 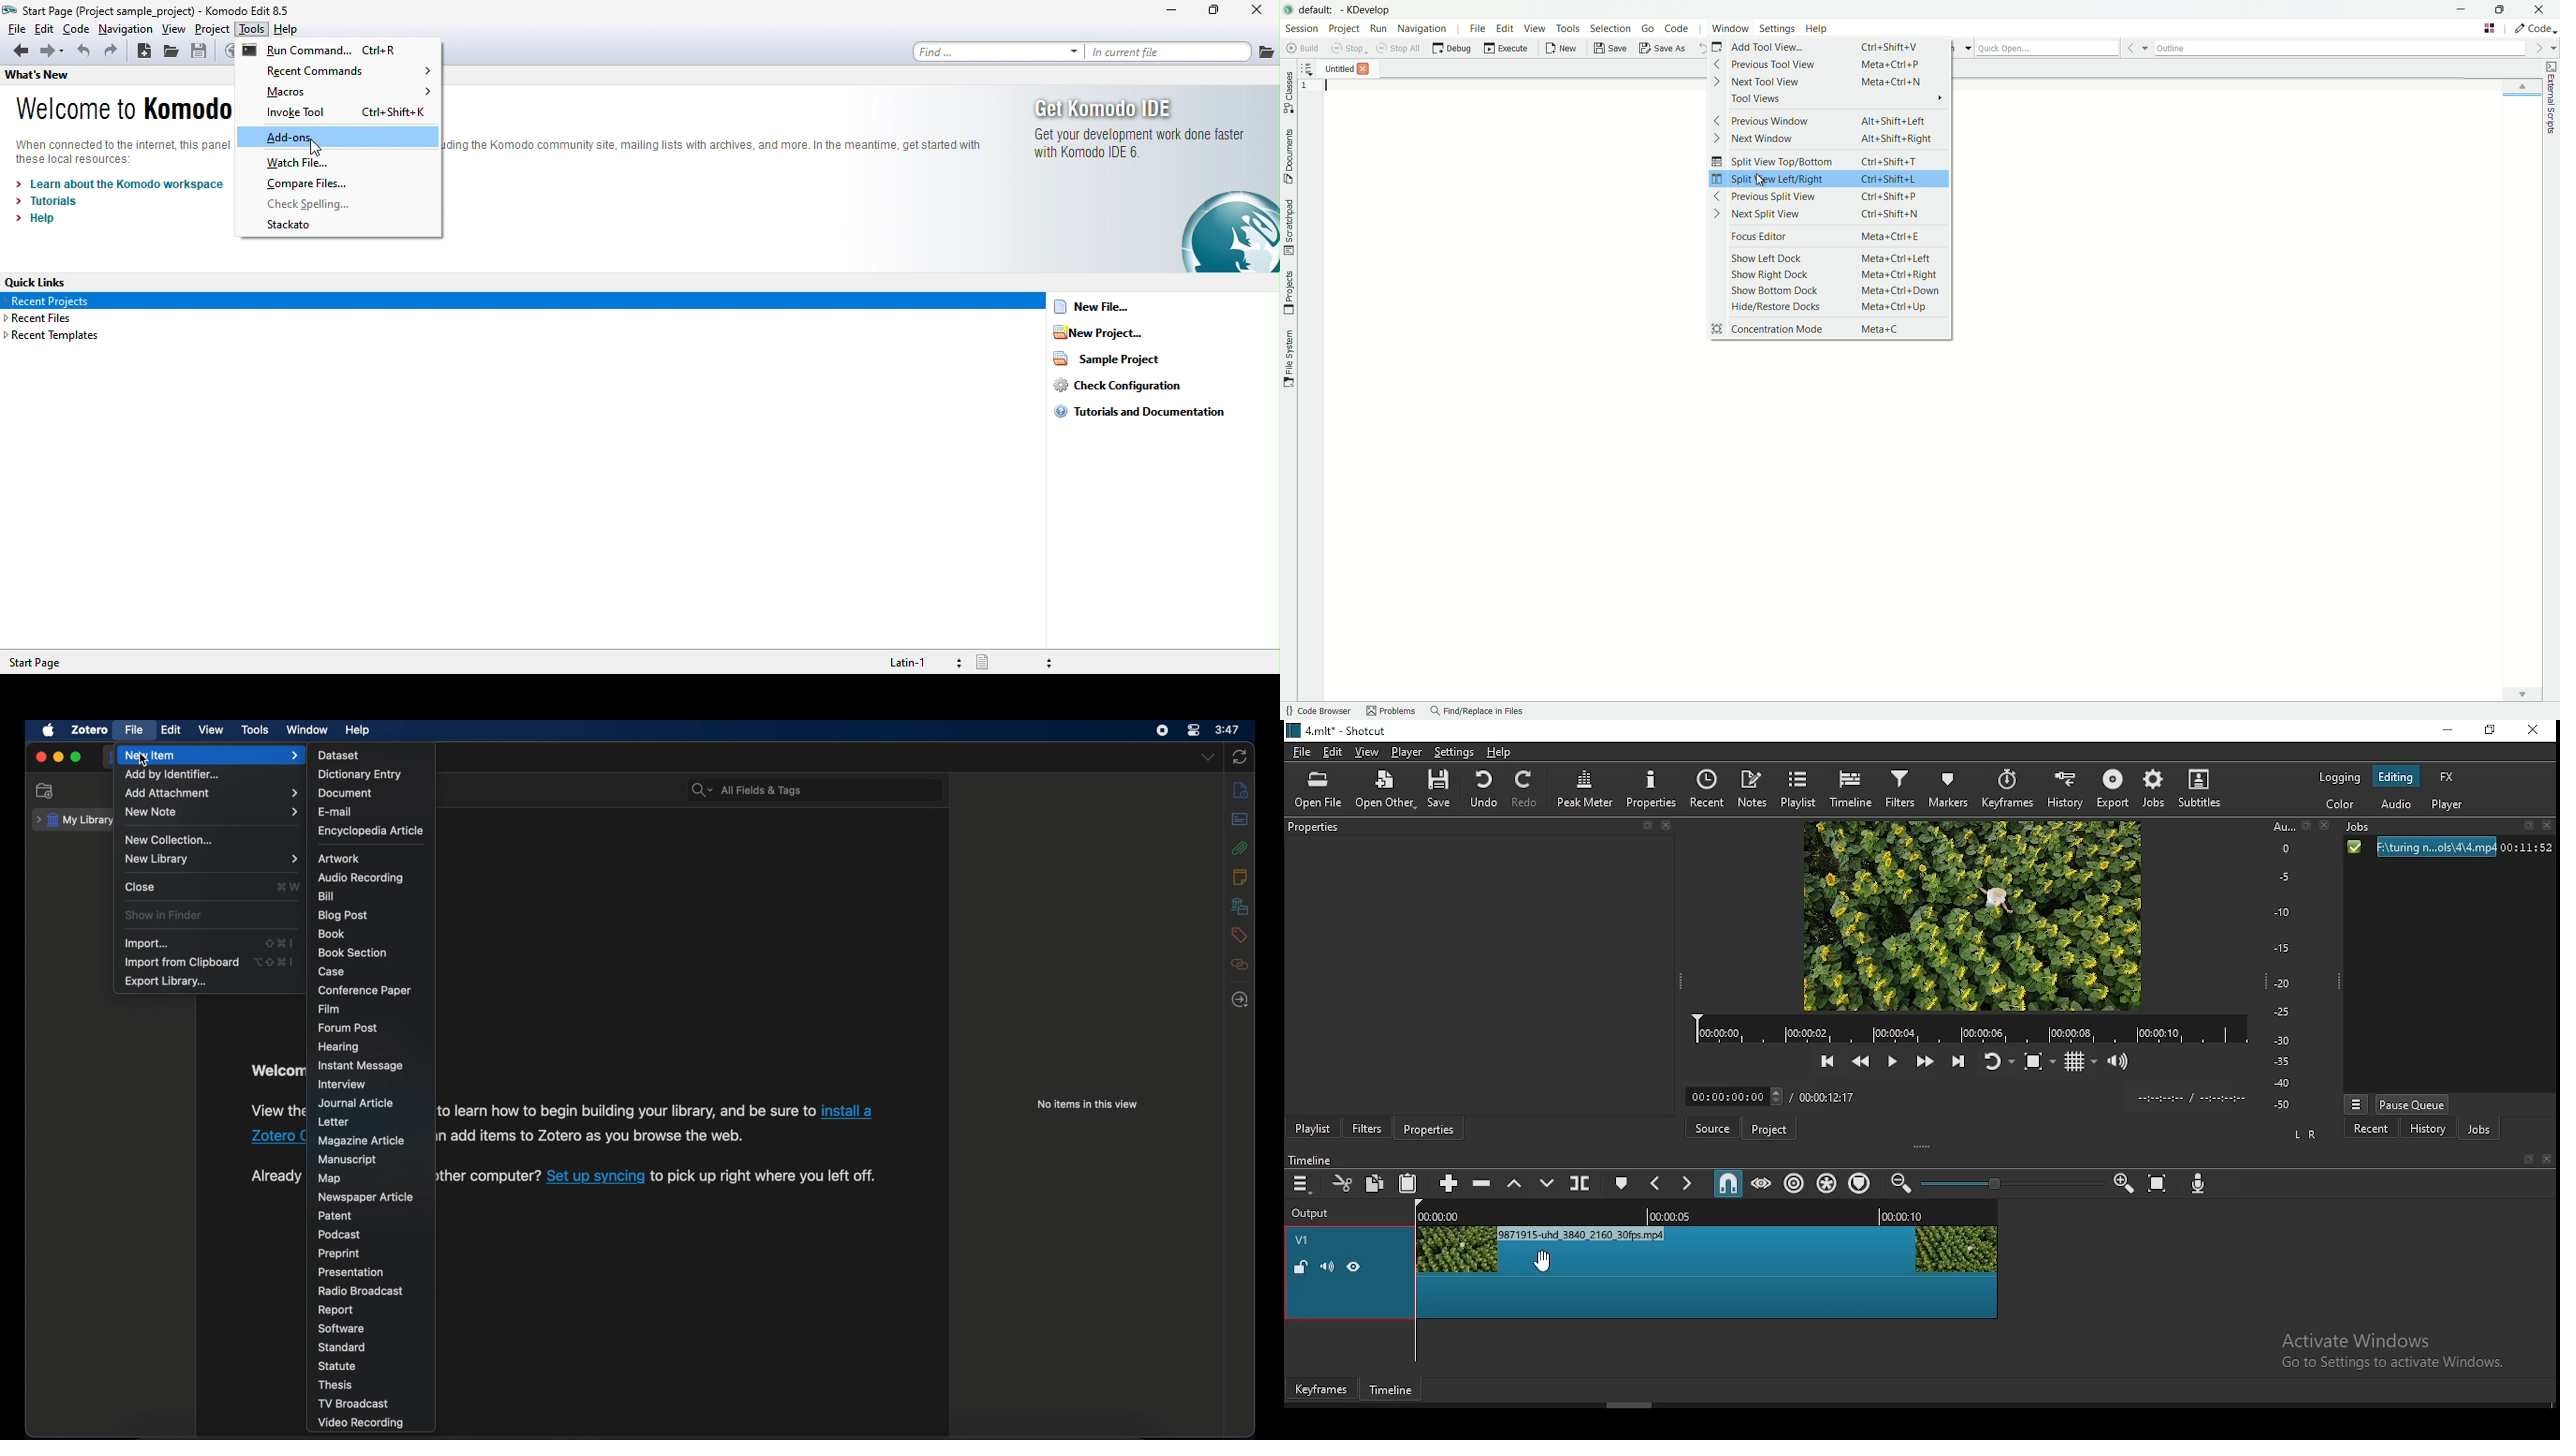 I want to click on bill, so click(x=325, y=897).